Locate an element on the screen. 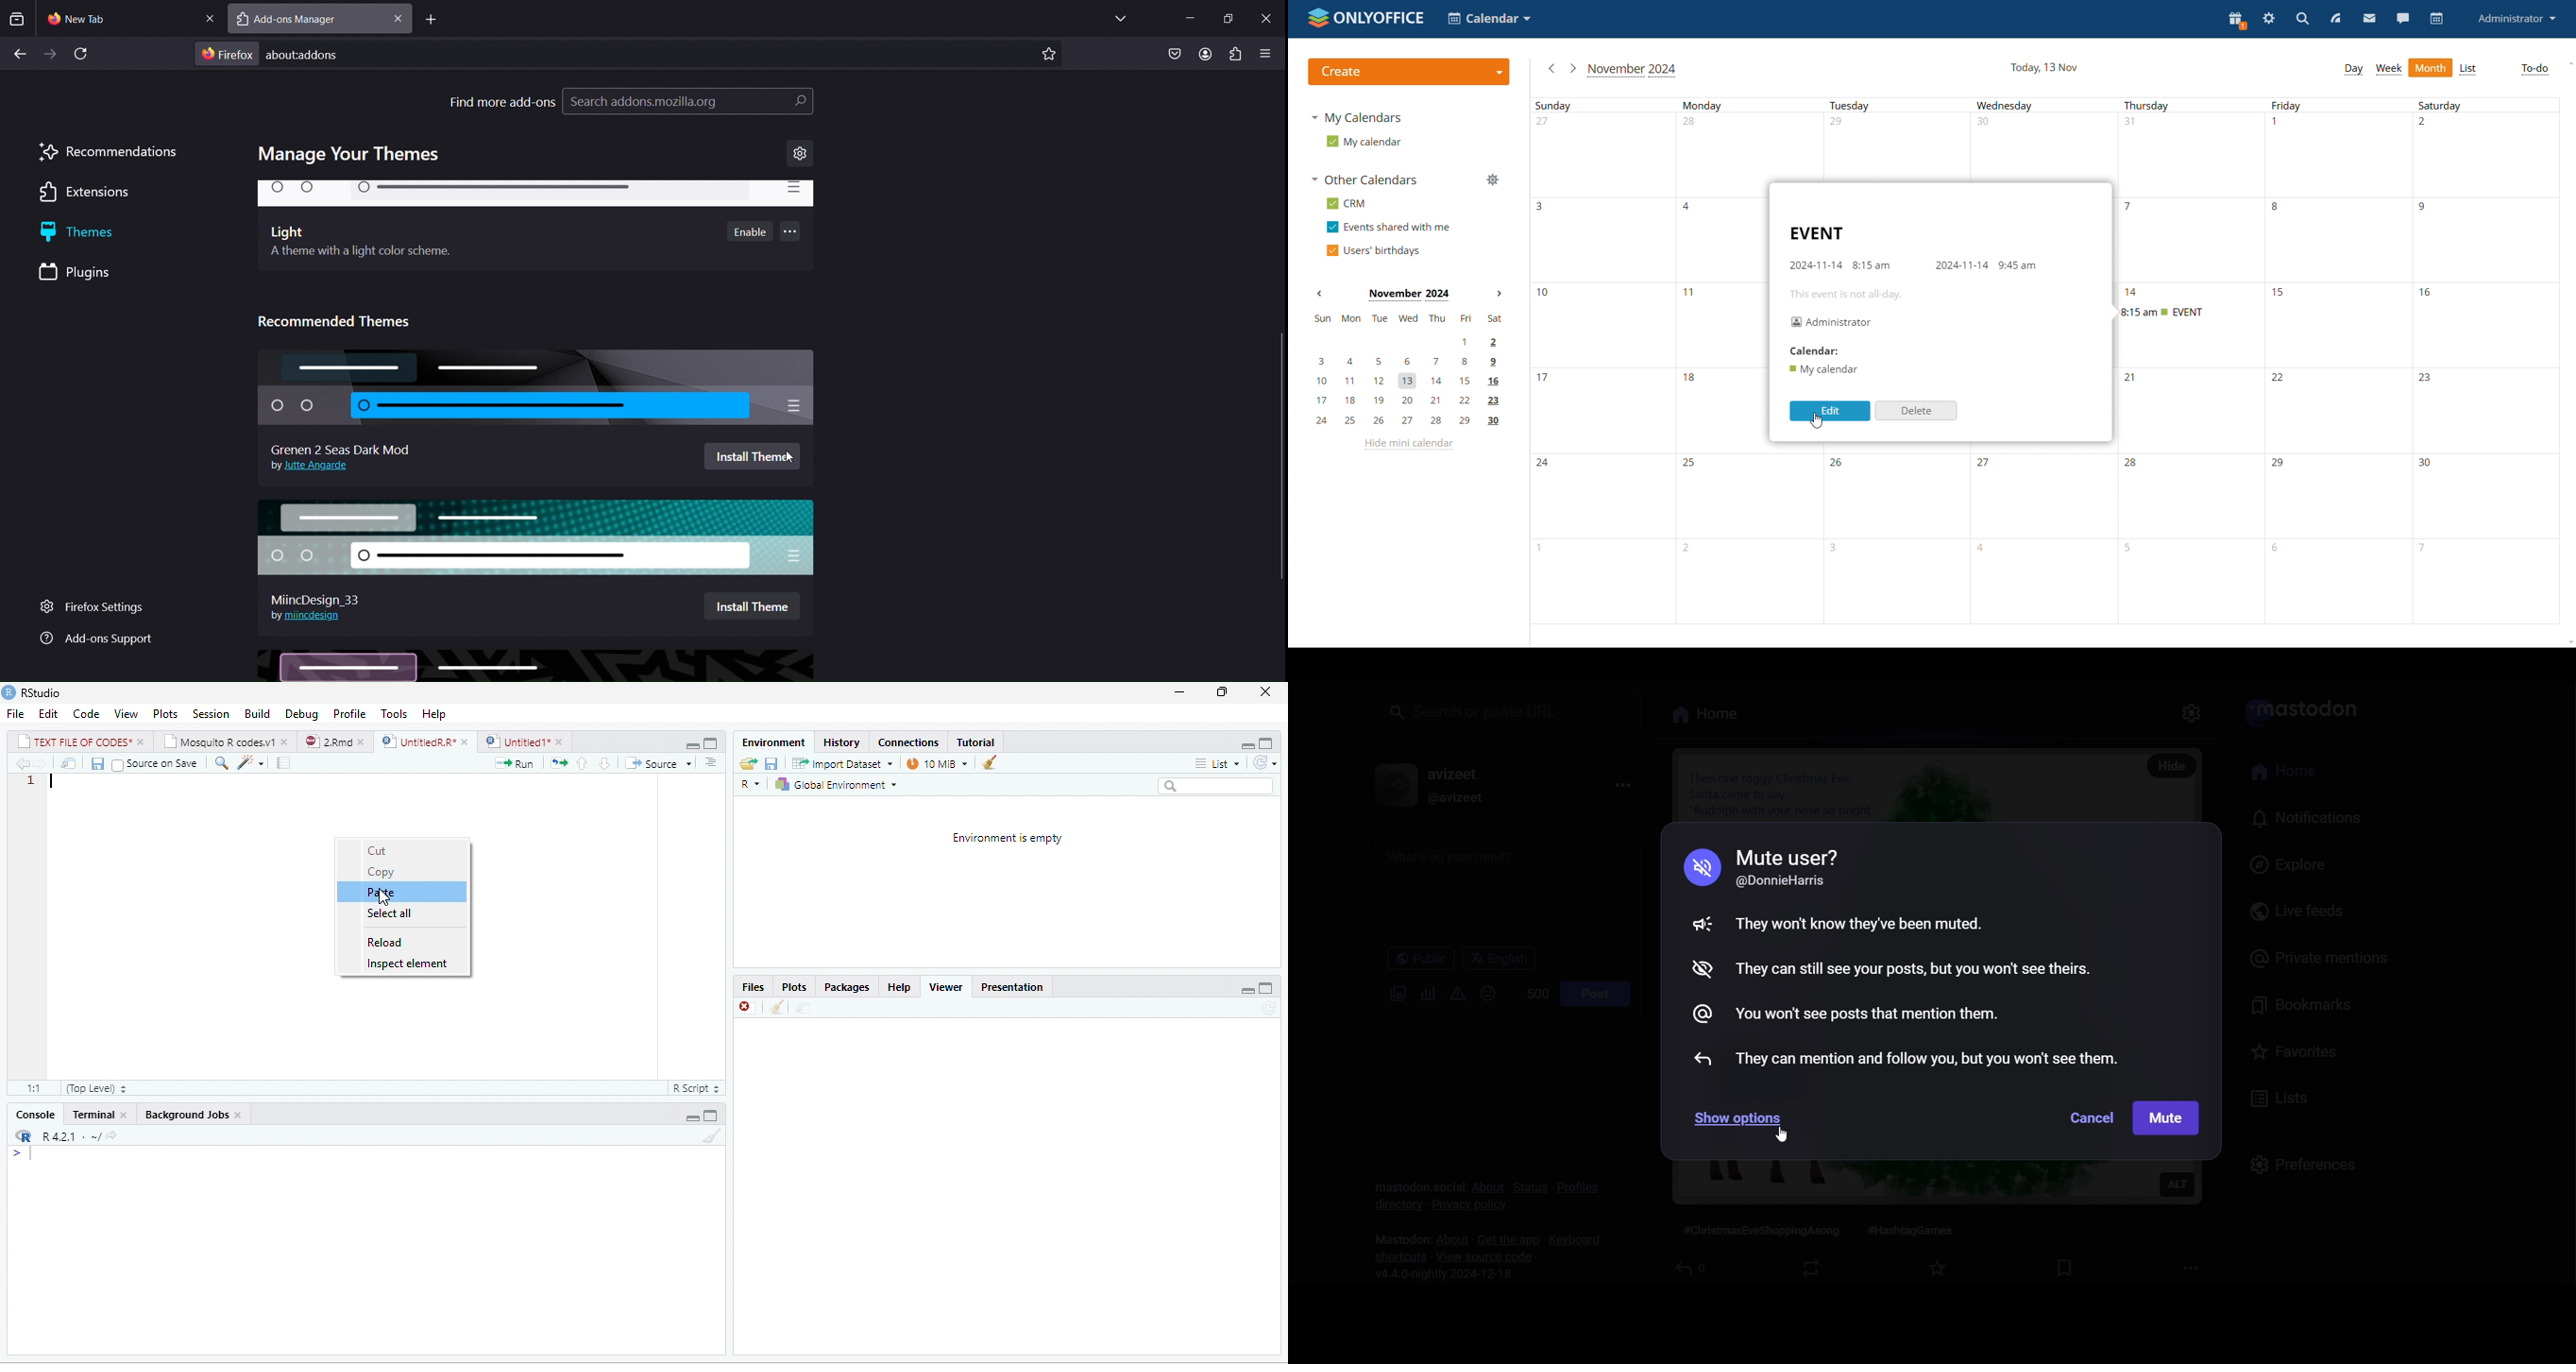 This screenshot has width=2576, height=1372. ... is located at coordinates (792, 234).